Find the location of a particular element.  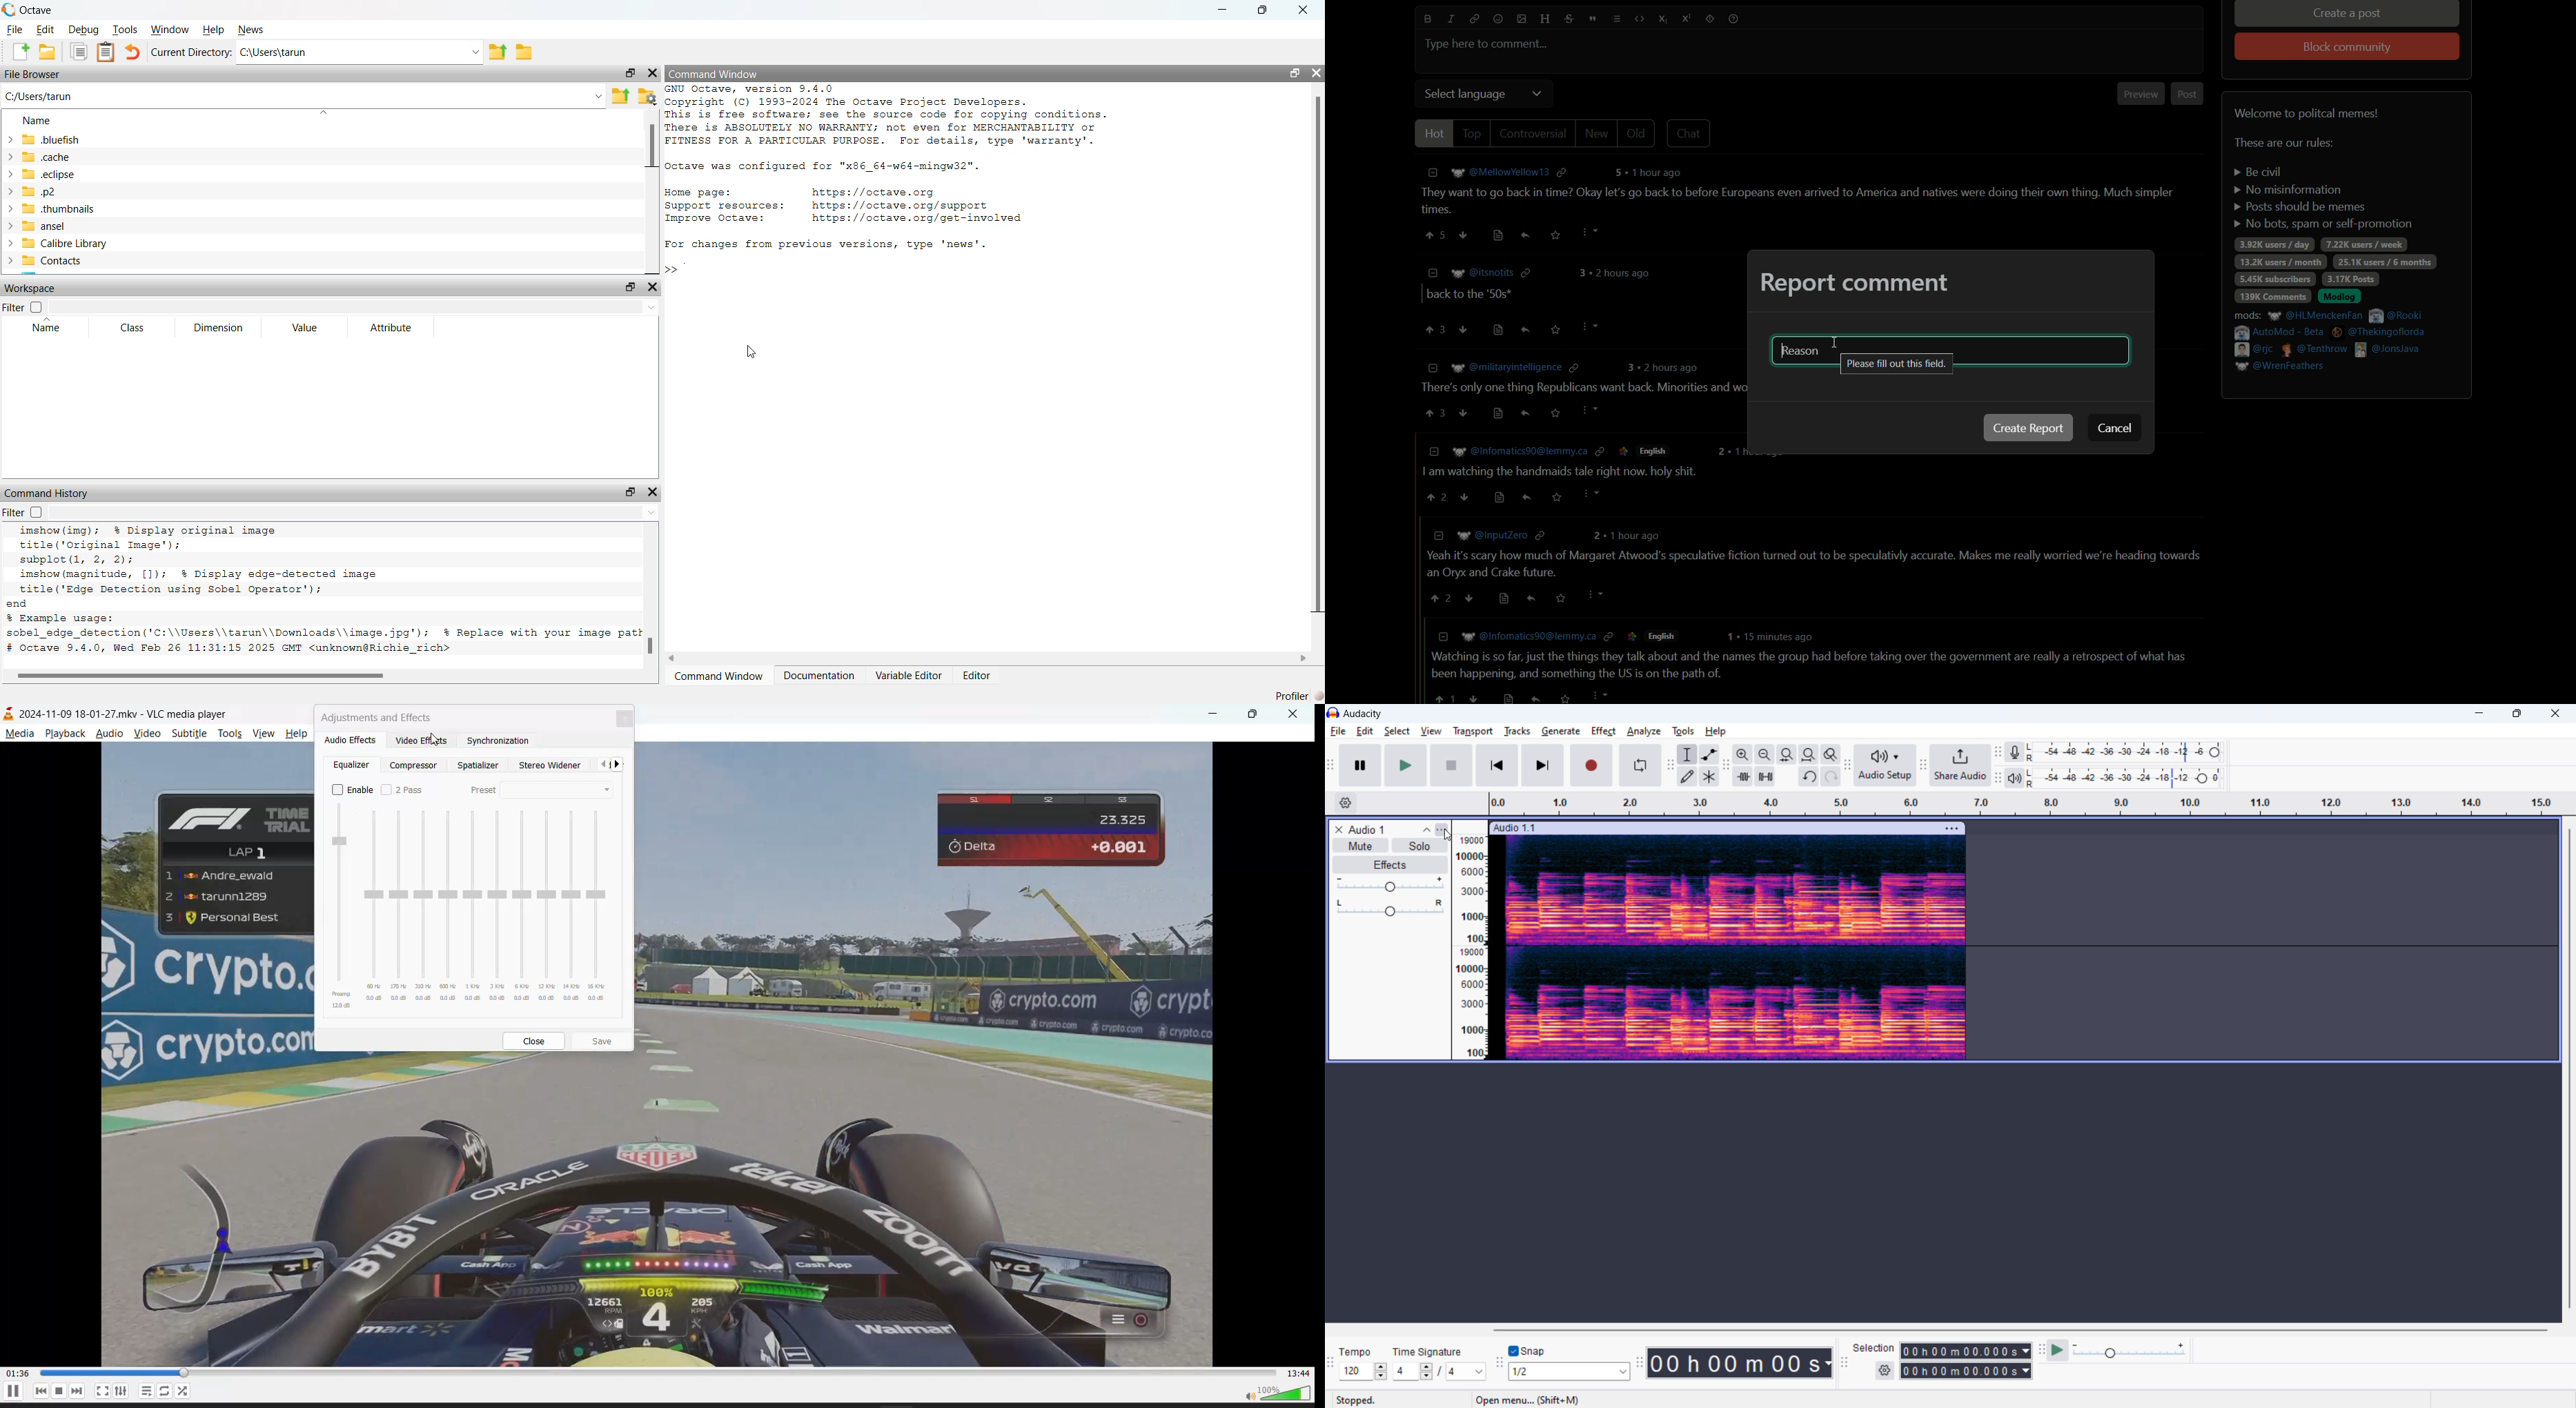

gain is located at coordinates (1389, 885).